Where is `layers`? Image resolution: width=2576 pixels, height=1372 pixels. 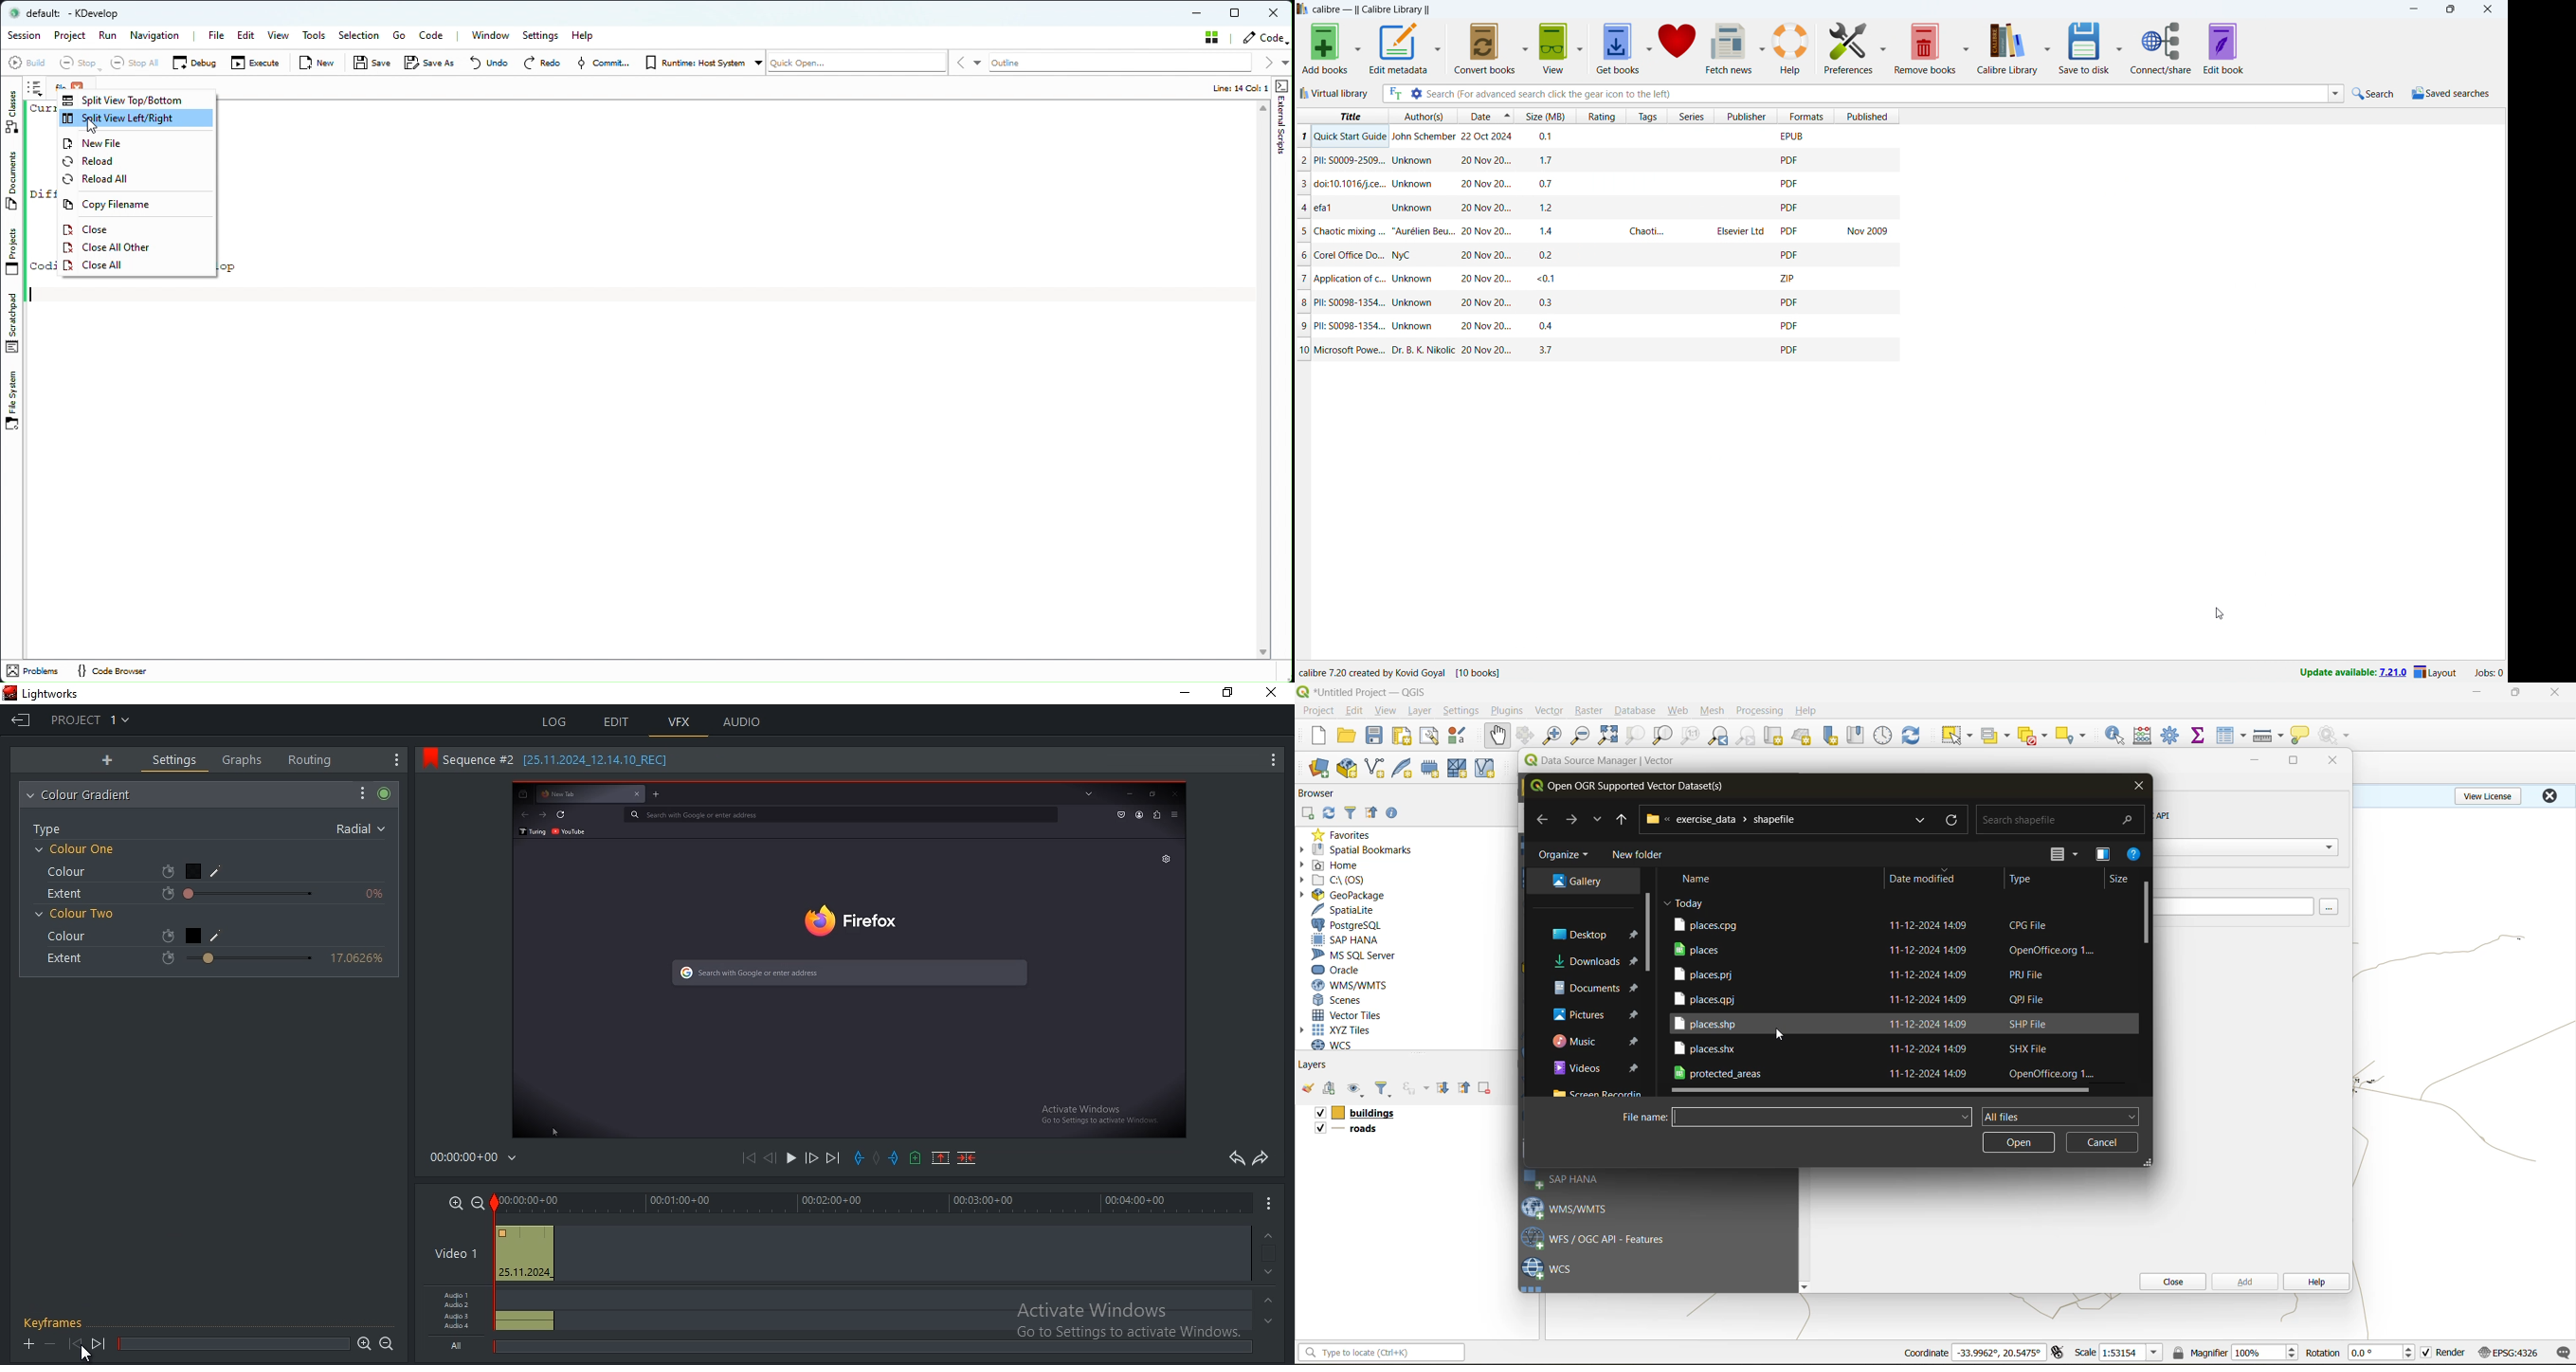 layers is located at coordinates (1357, 1131).